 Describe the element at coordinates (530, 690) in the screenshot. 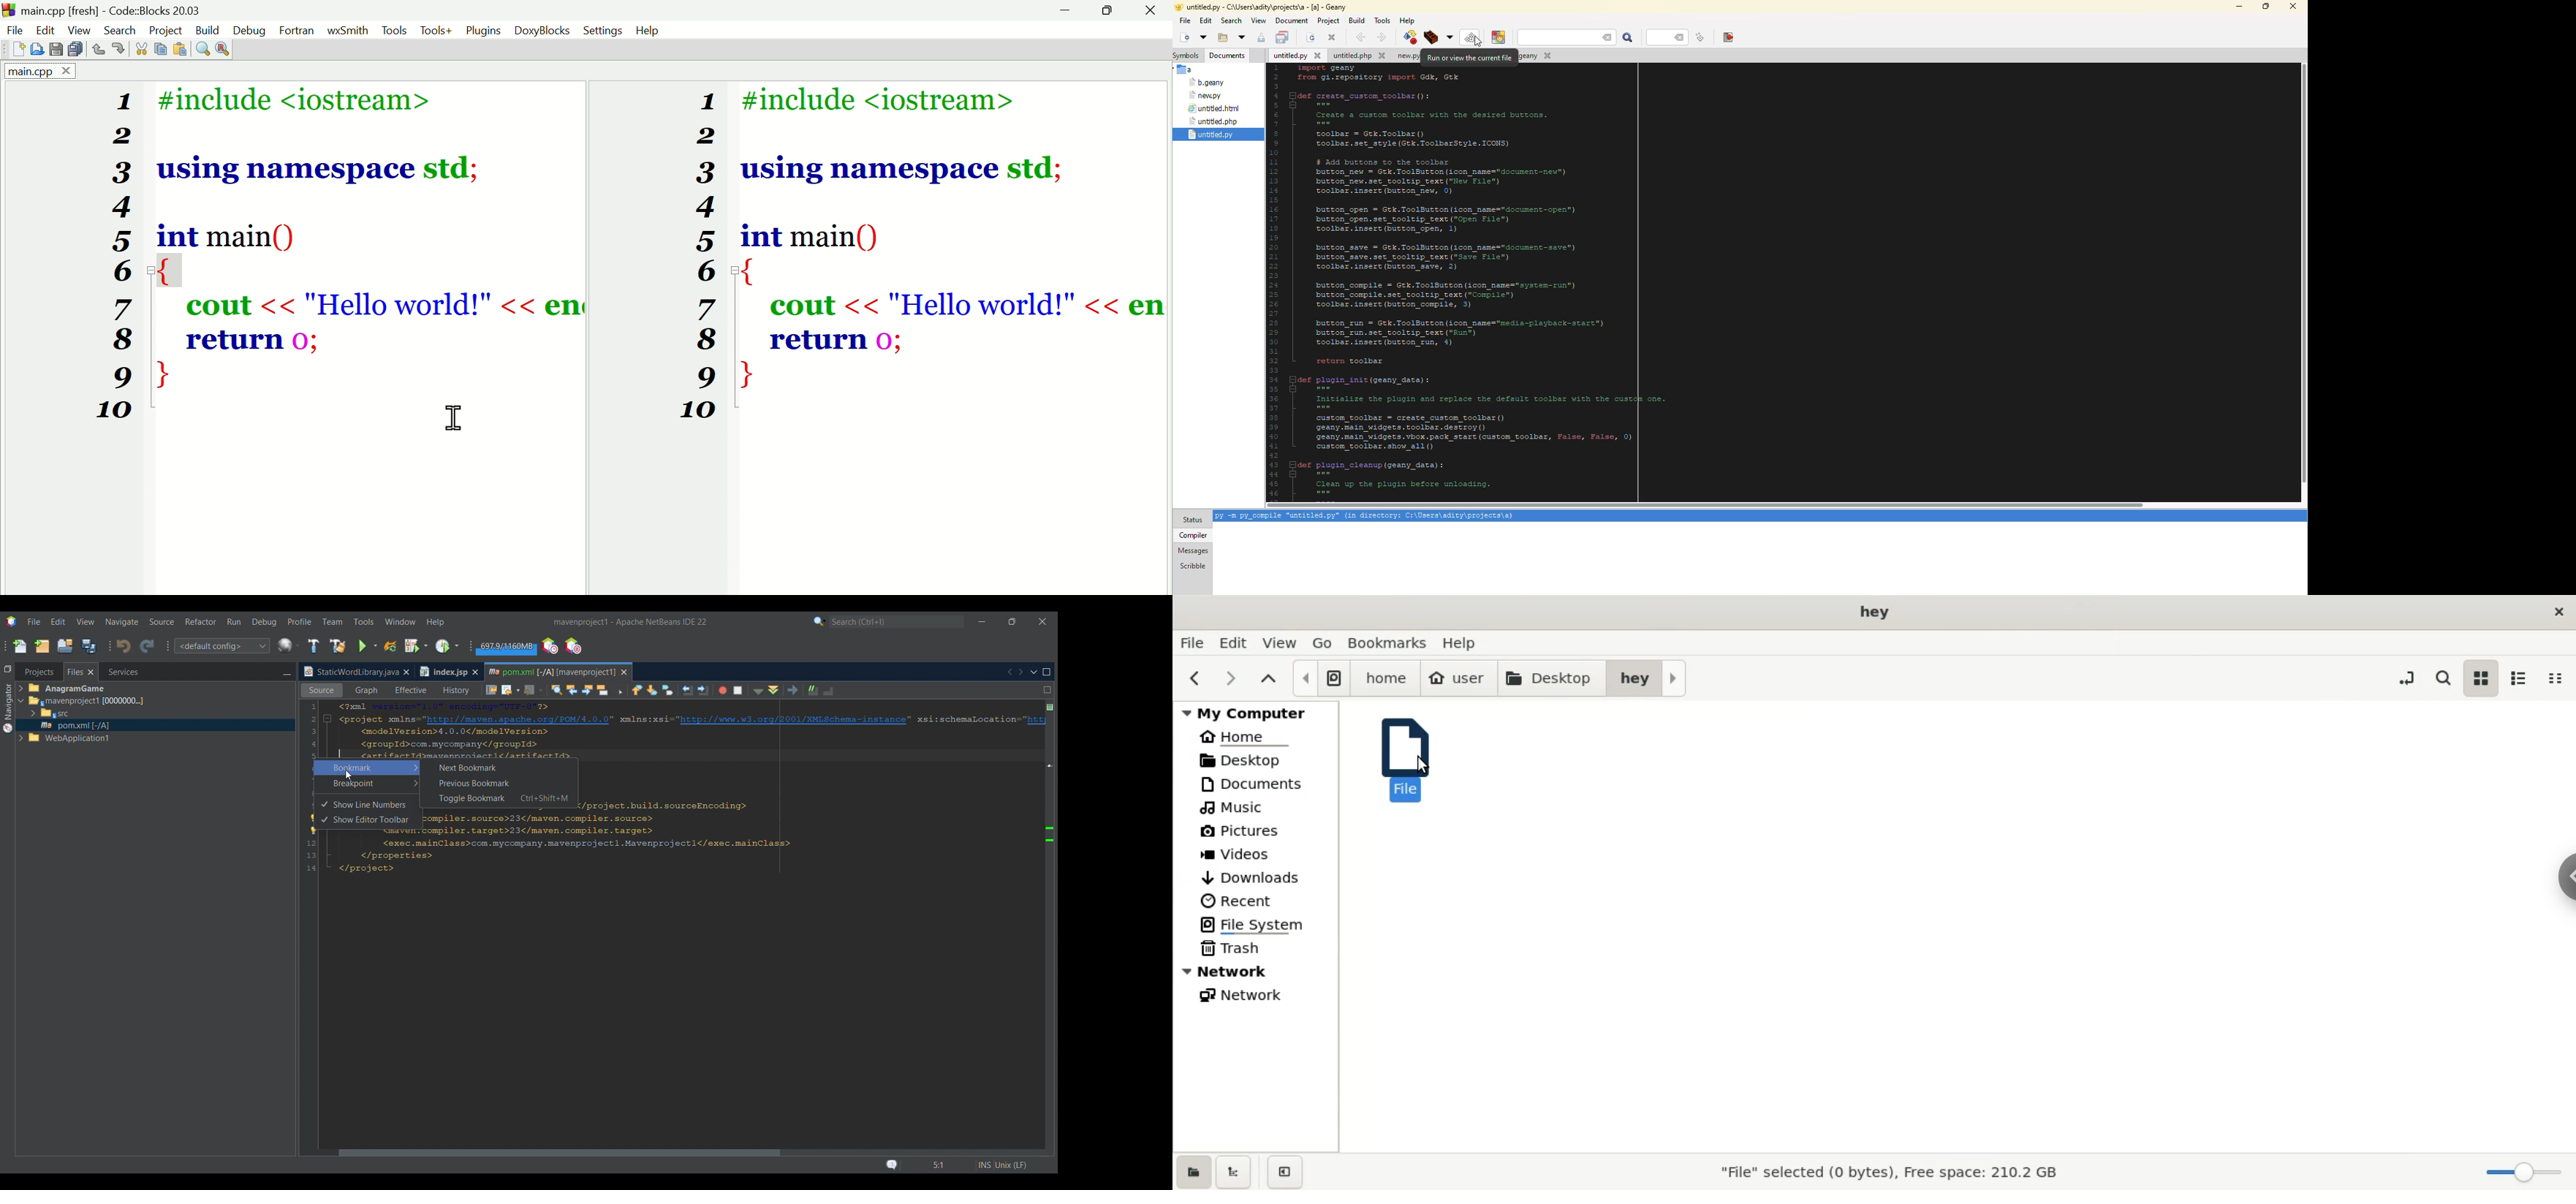

I see `Forward options` at that location.